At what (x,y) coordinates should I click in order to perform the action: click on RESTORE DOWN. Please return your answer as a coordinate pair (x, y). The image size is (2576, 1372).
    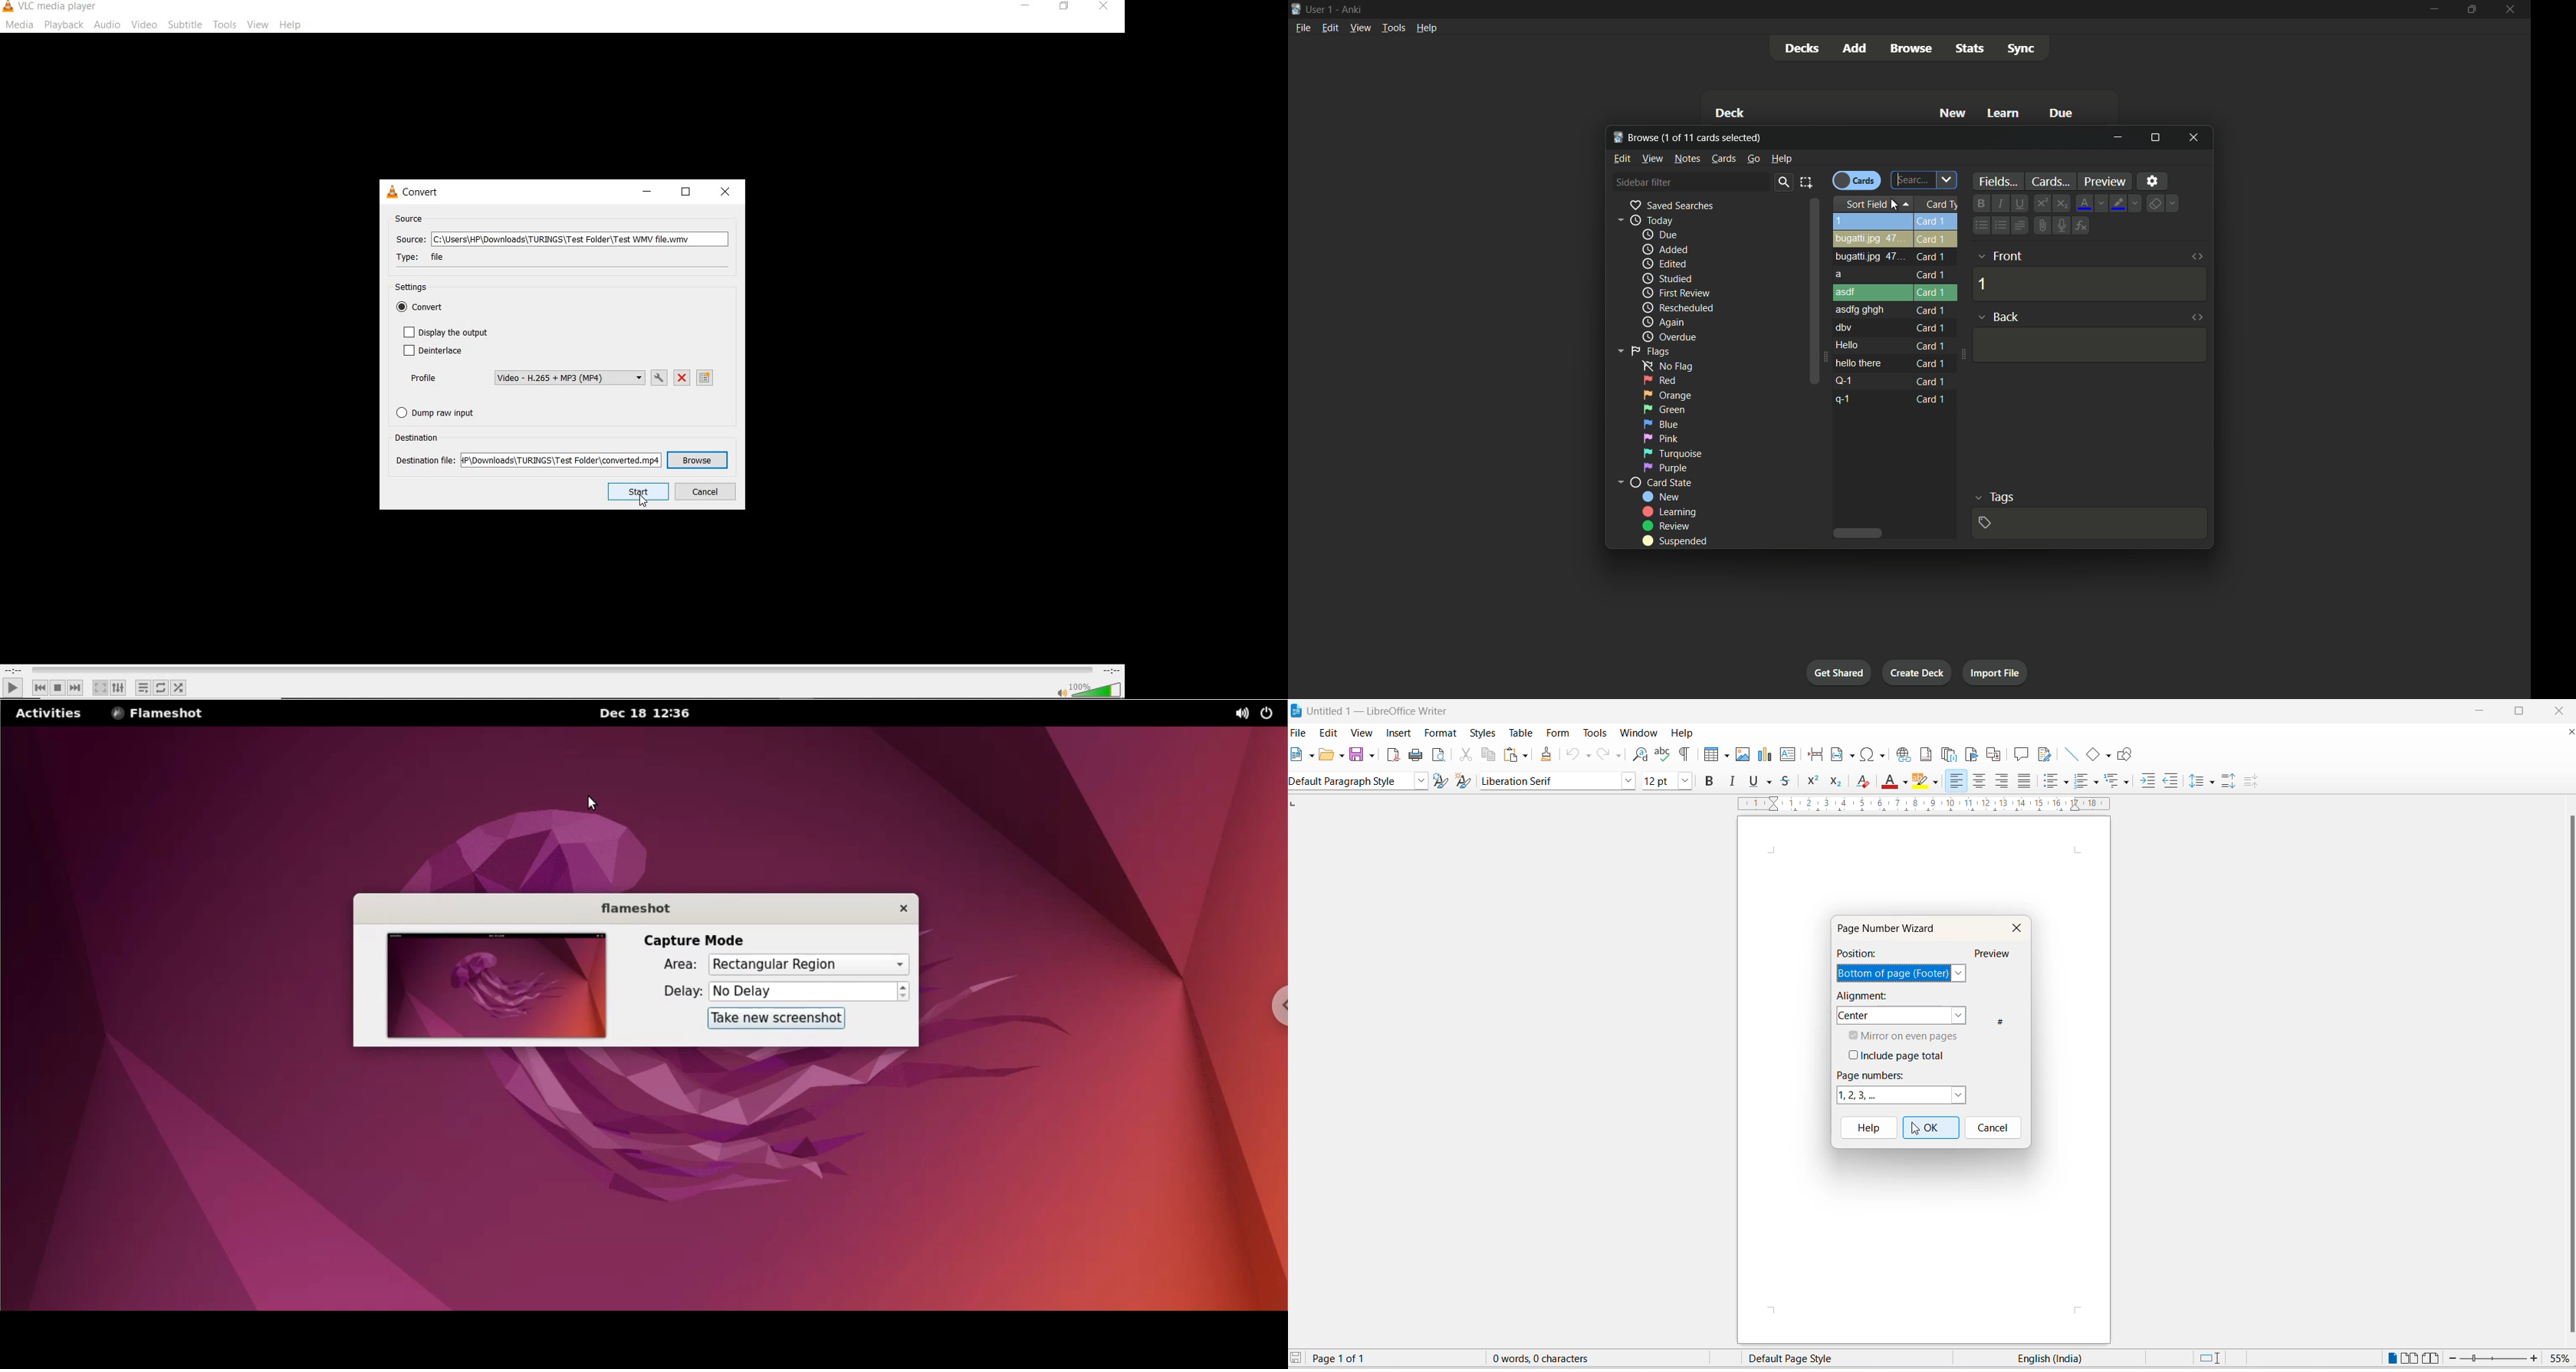
    Looking at the image, I should click on (686, 194).